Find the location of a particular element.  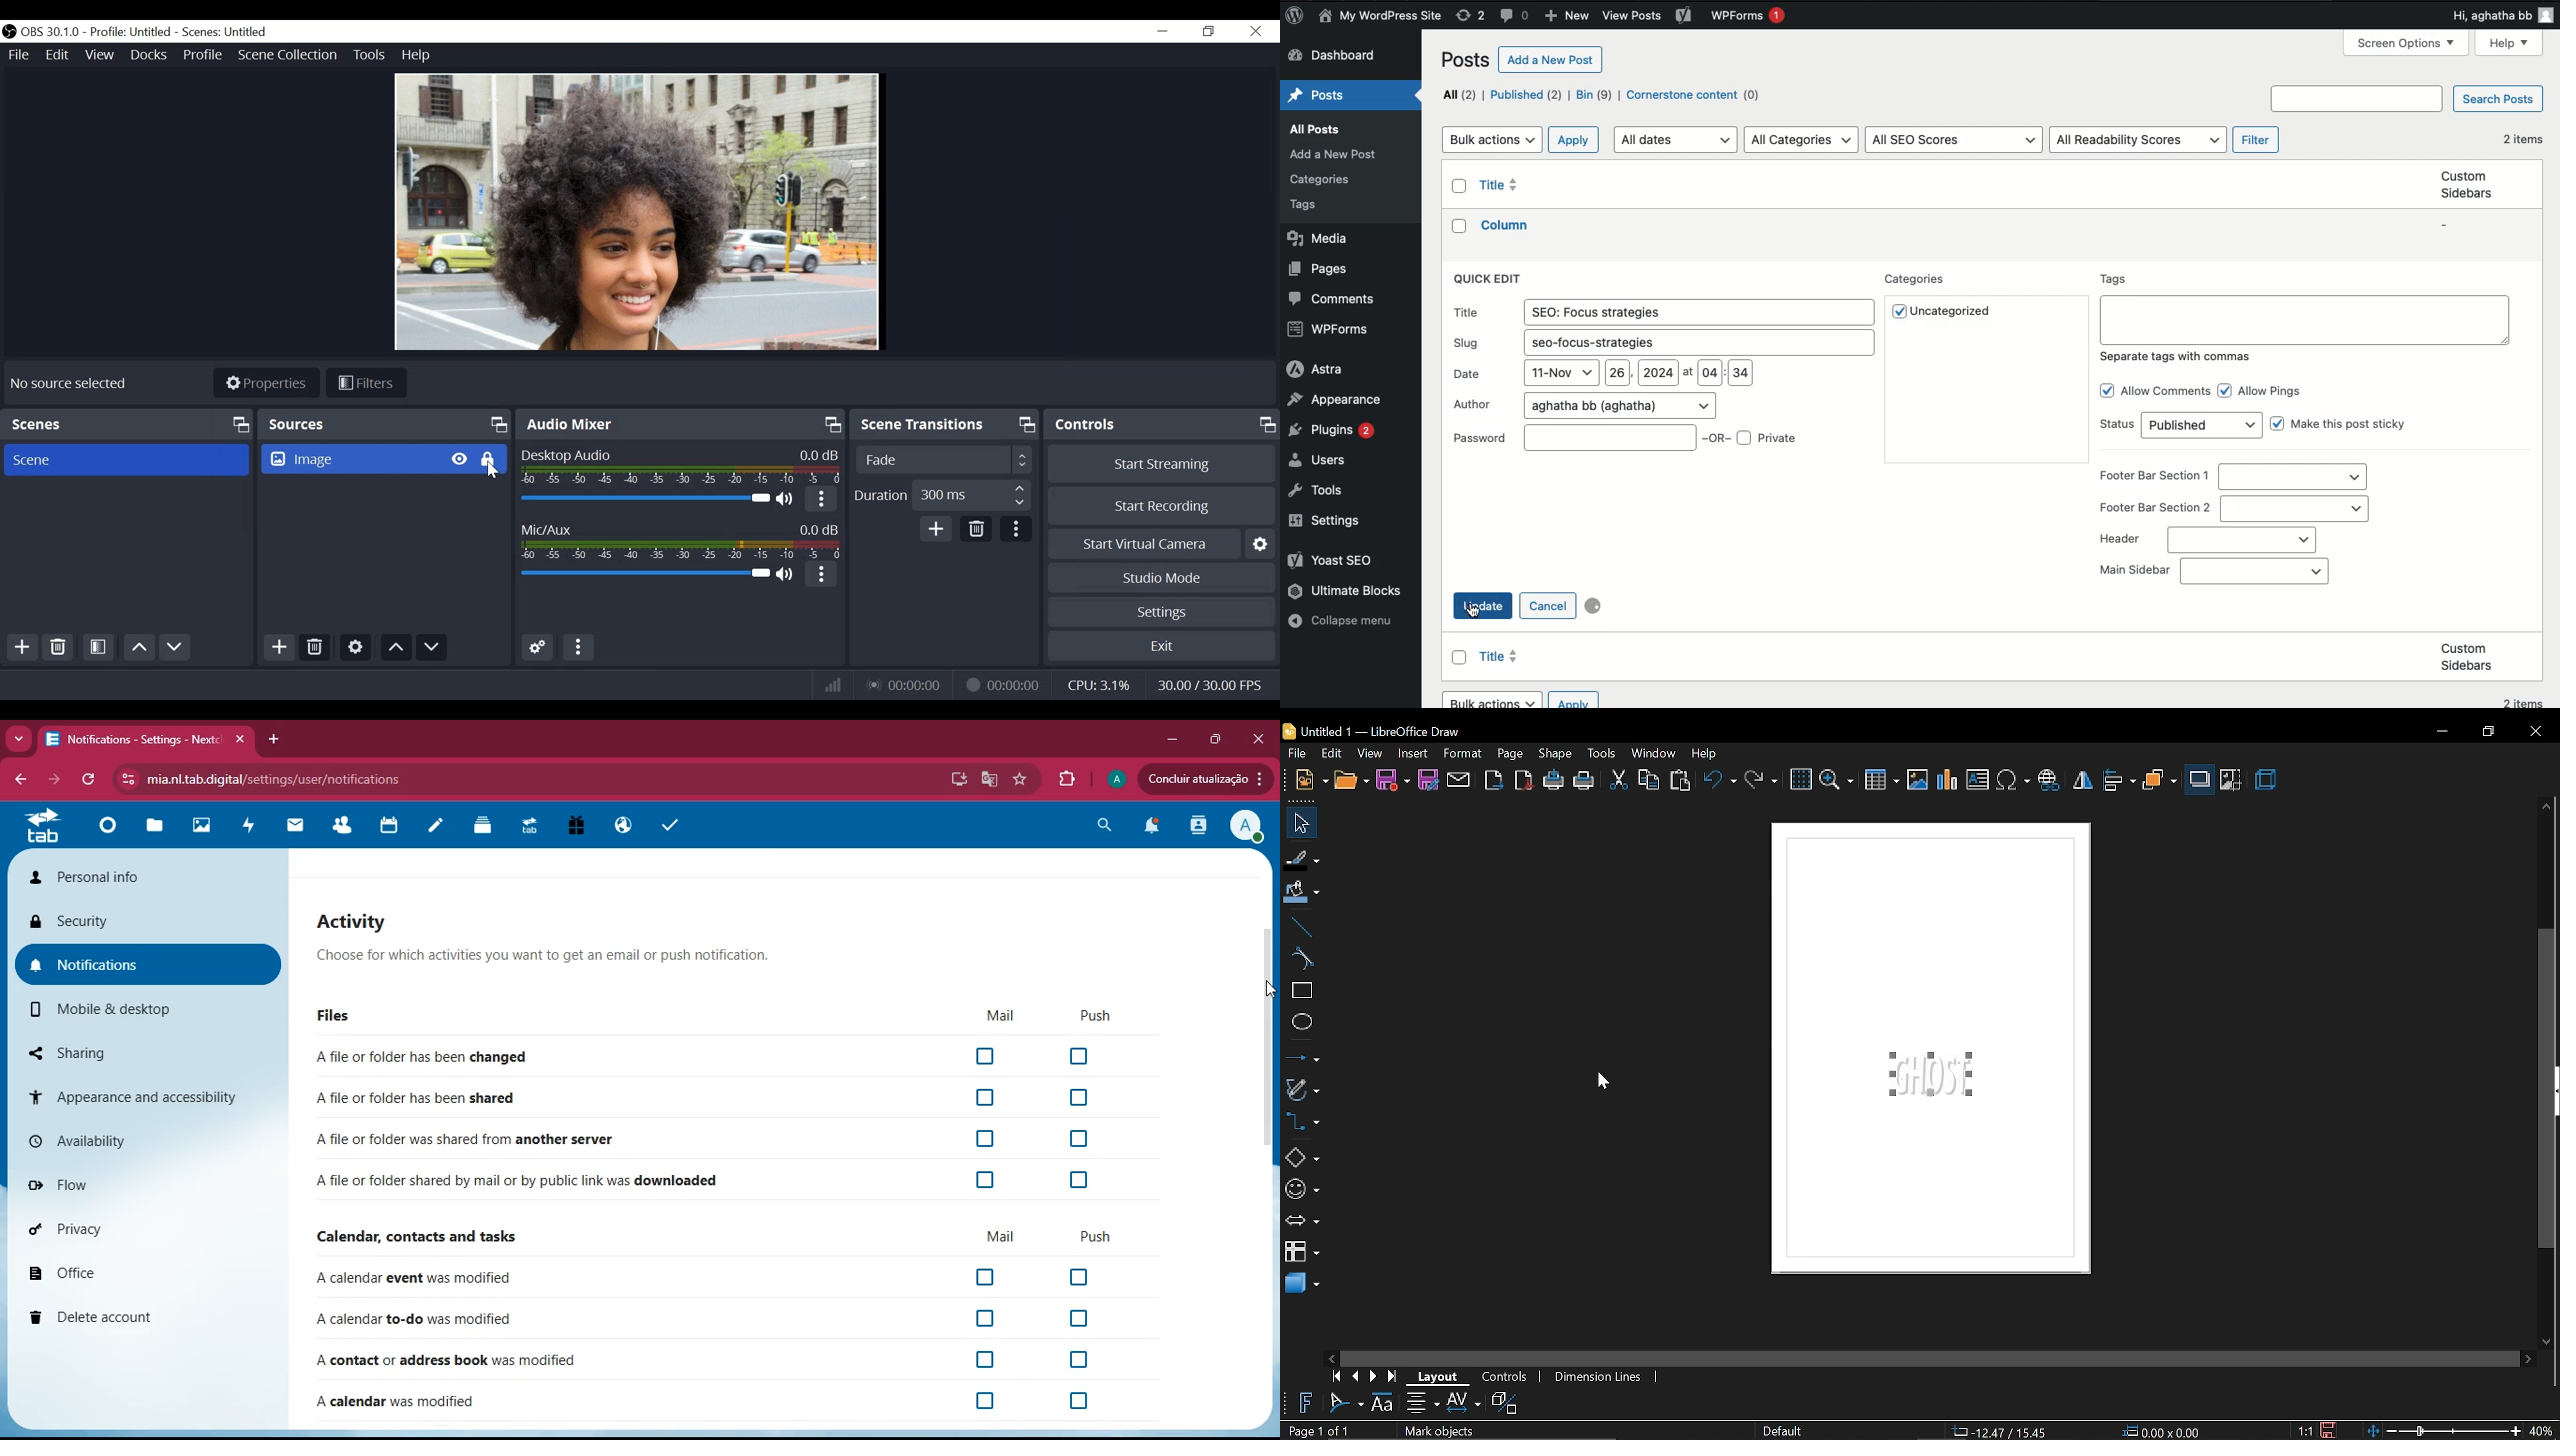

zoom scale is located at coordinates (2443, 1431).